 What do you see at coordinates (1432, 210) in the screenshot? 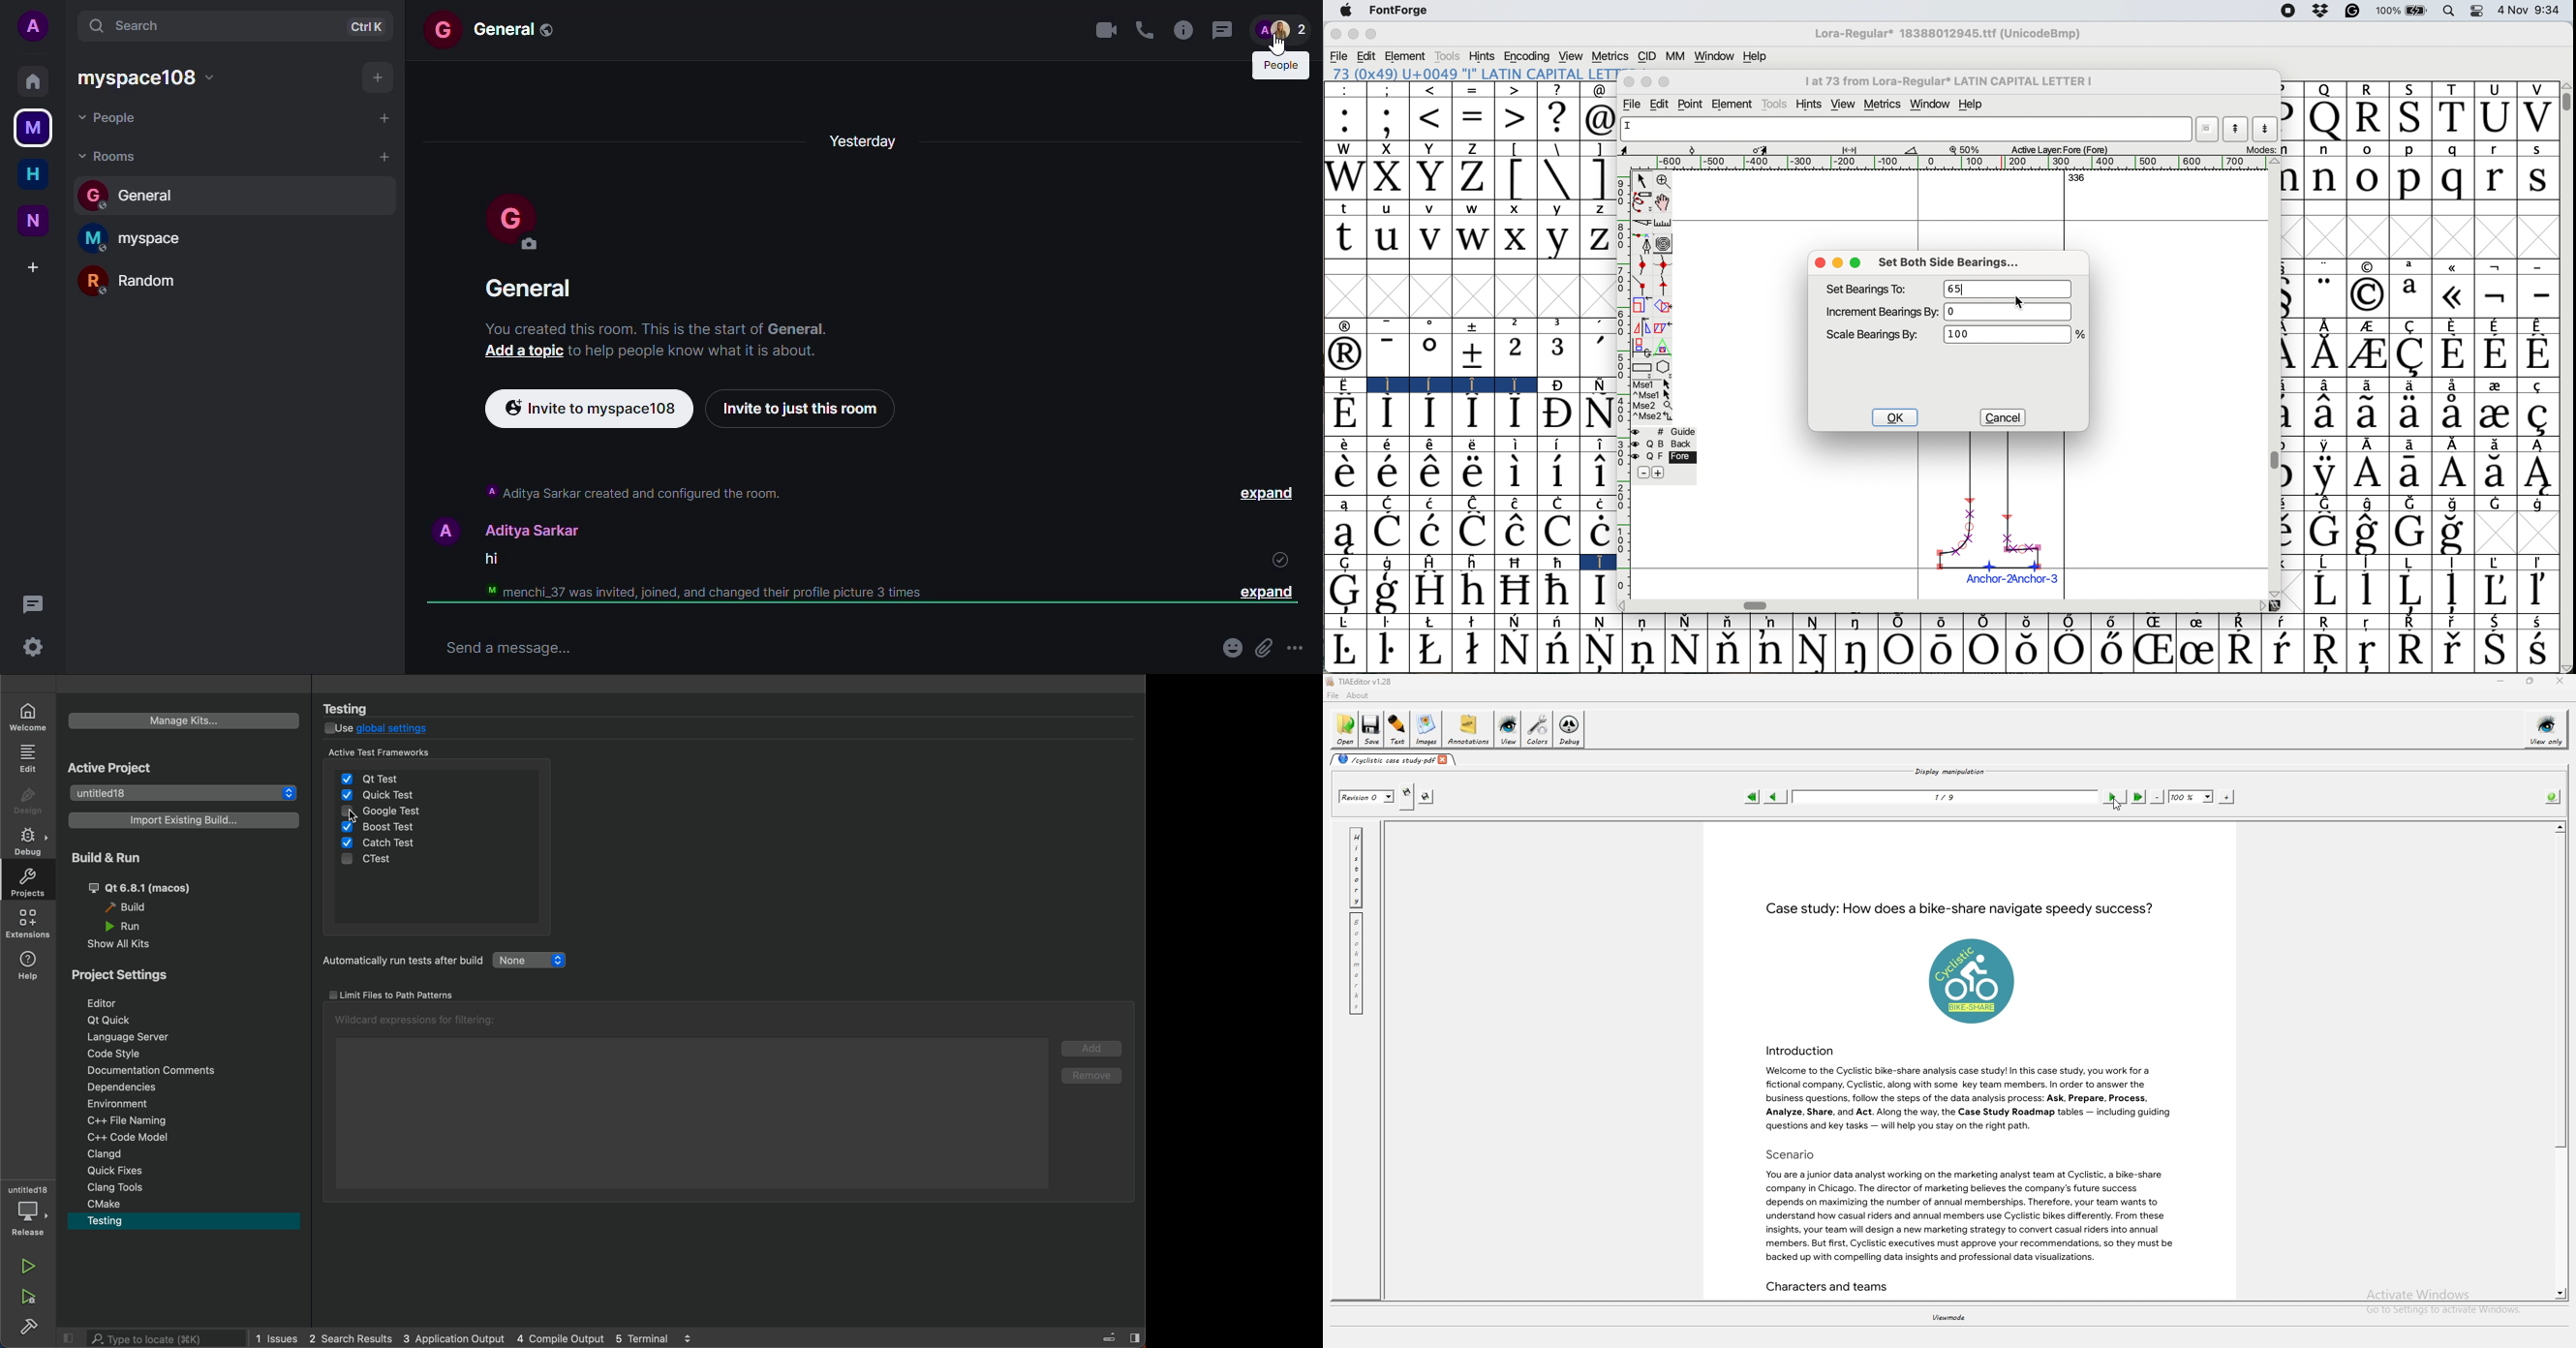
I see `v` at bounding box center [1432, 210].